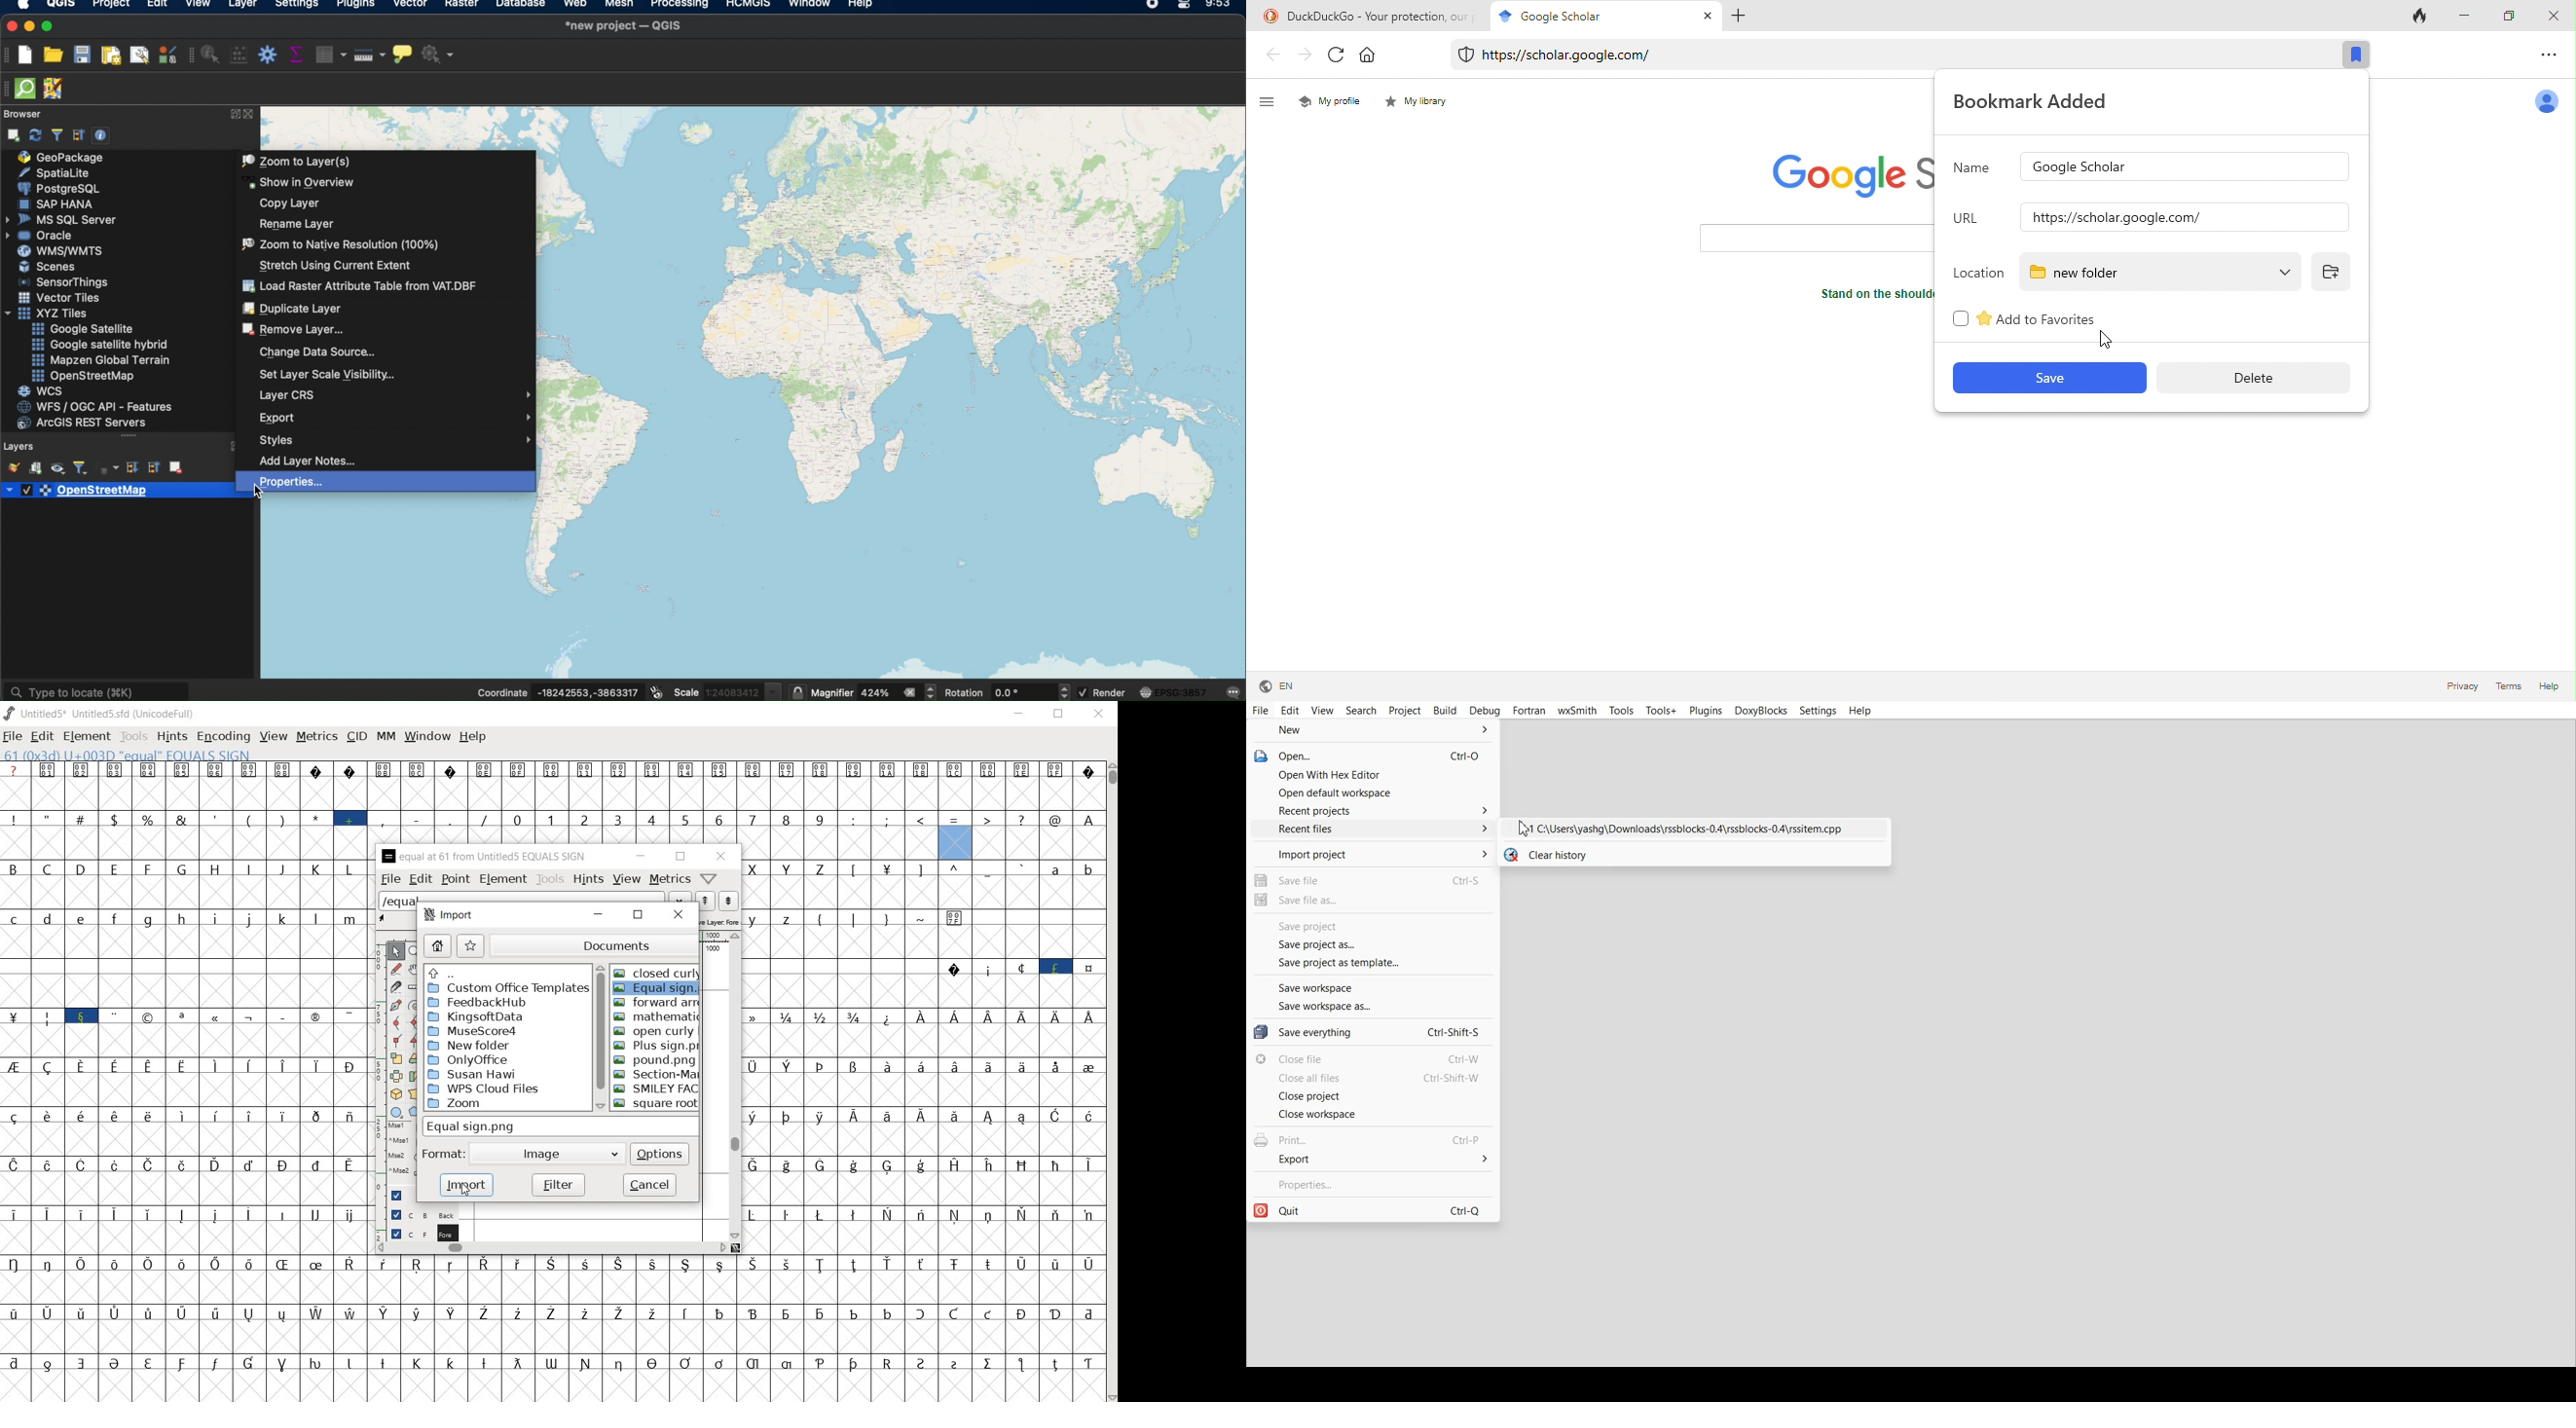 Image resolution: width=2576 pixels, height=1428 pixels. I want to click on view, so click(272, 737).